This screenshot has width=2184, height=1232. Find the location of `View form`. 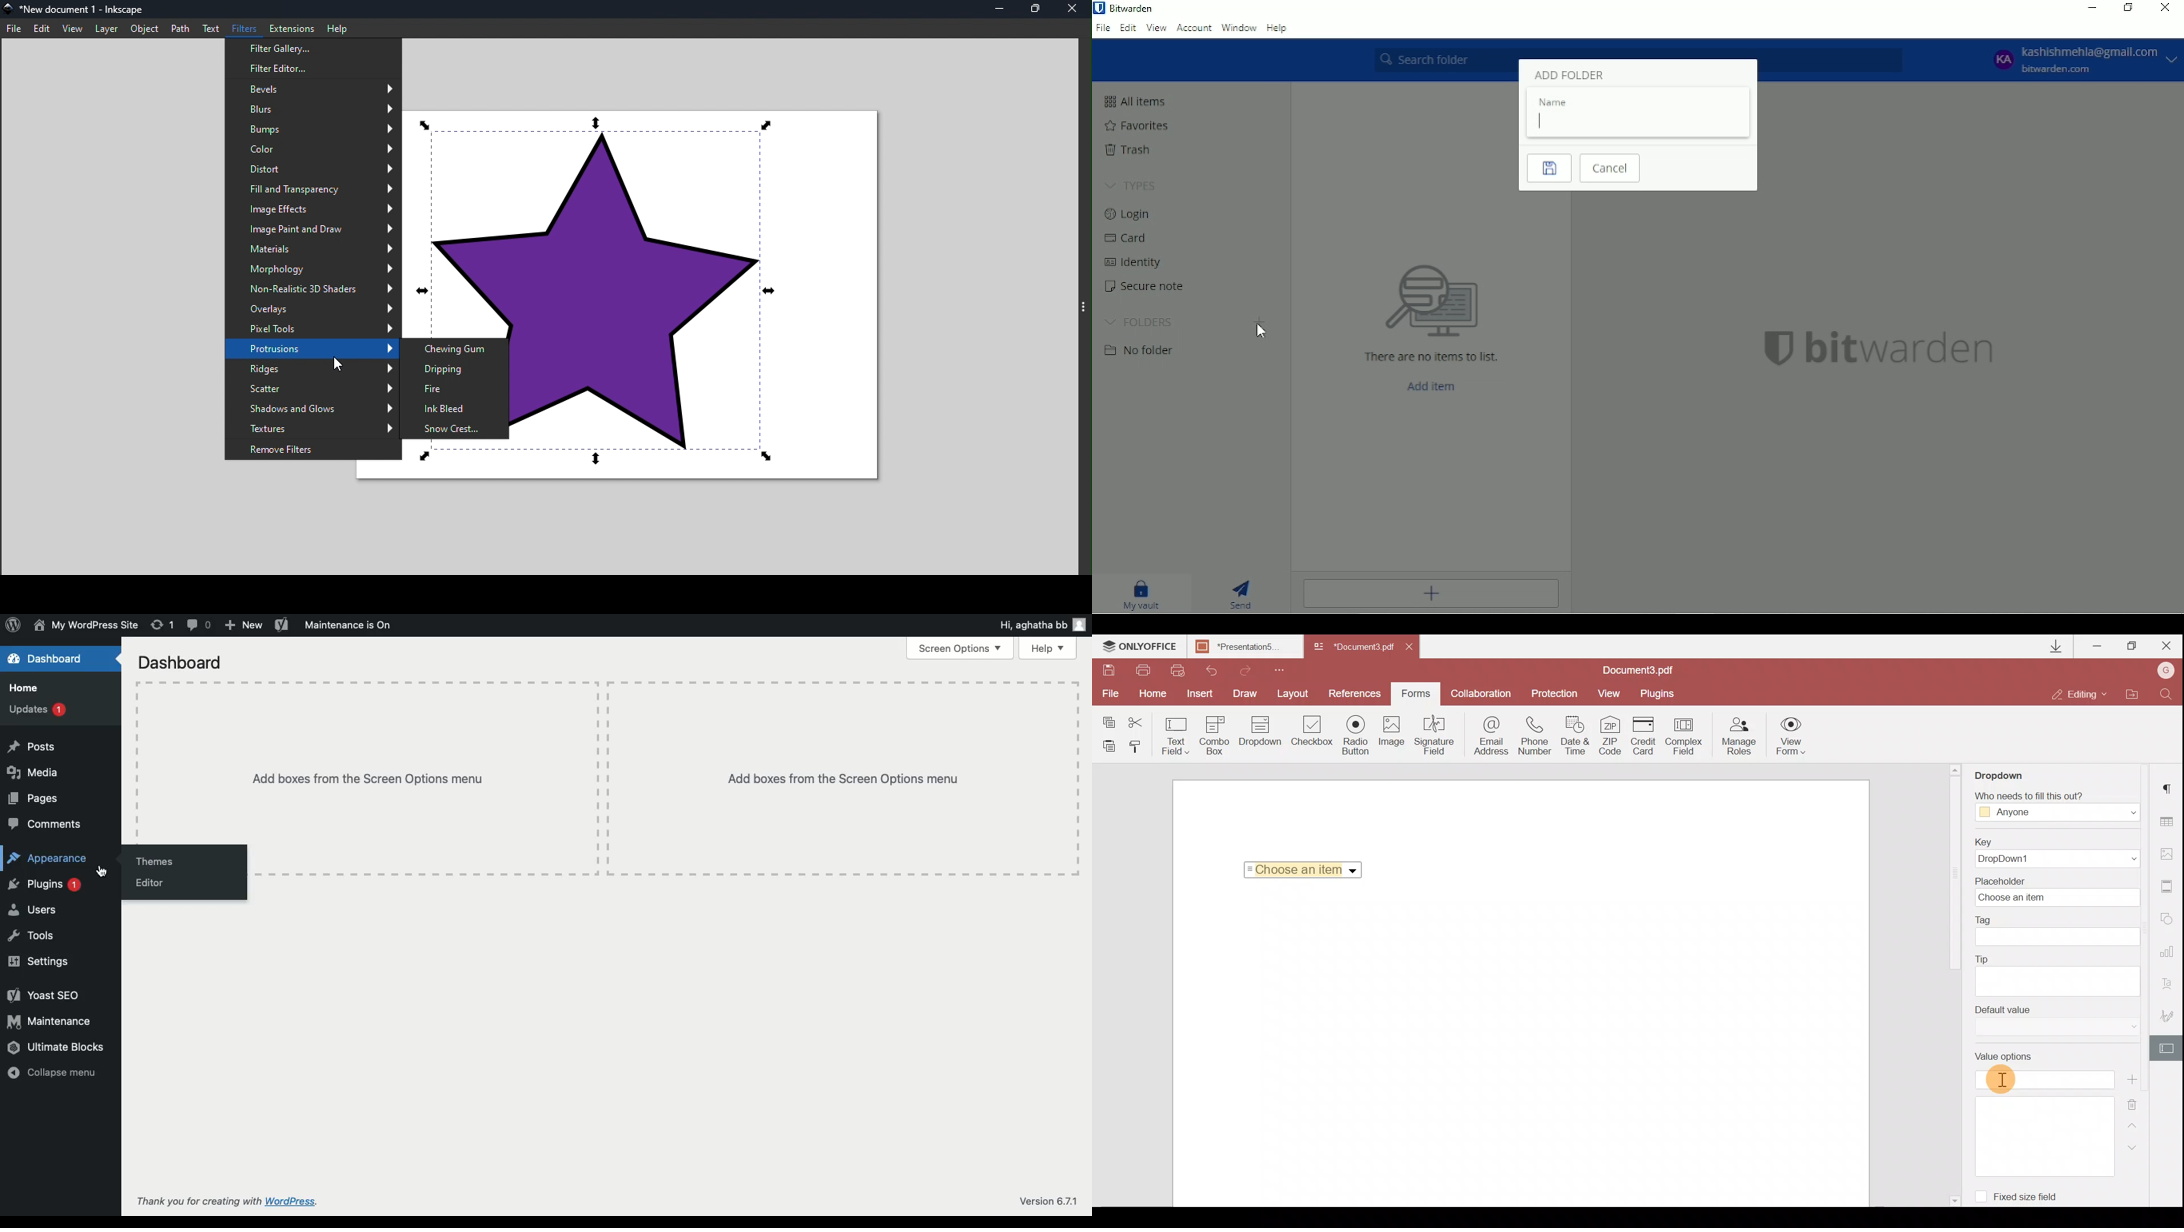

View form is located at coordinates (1792, 736).